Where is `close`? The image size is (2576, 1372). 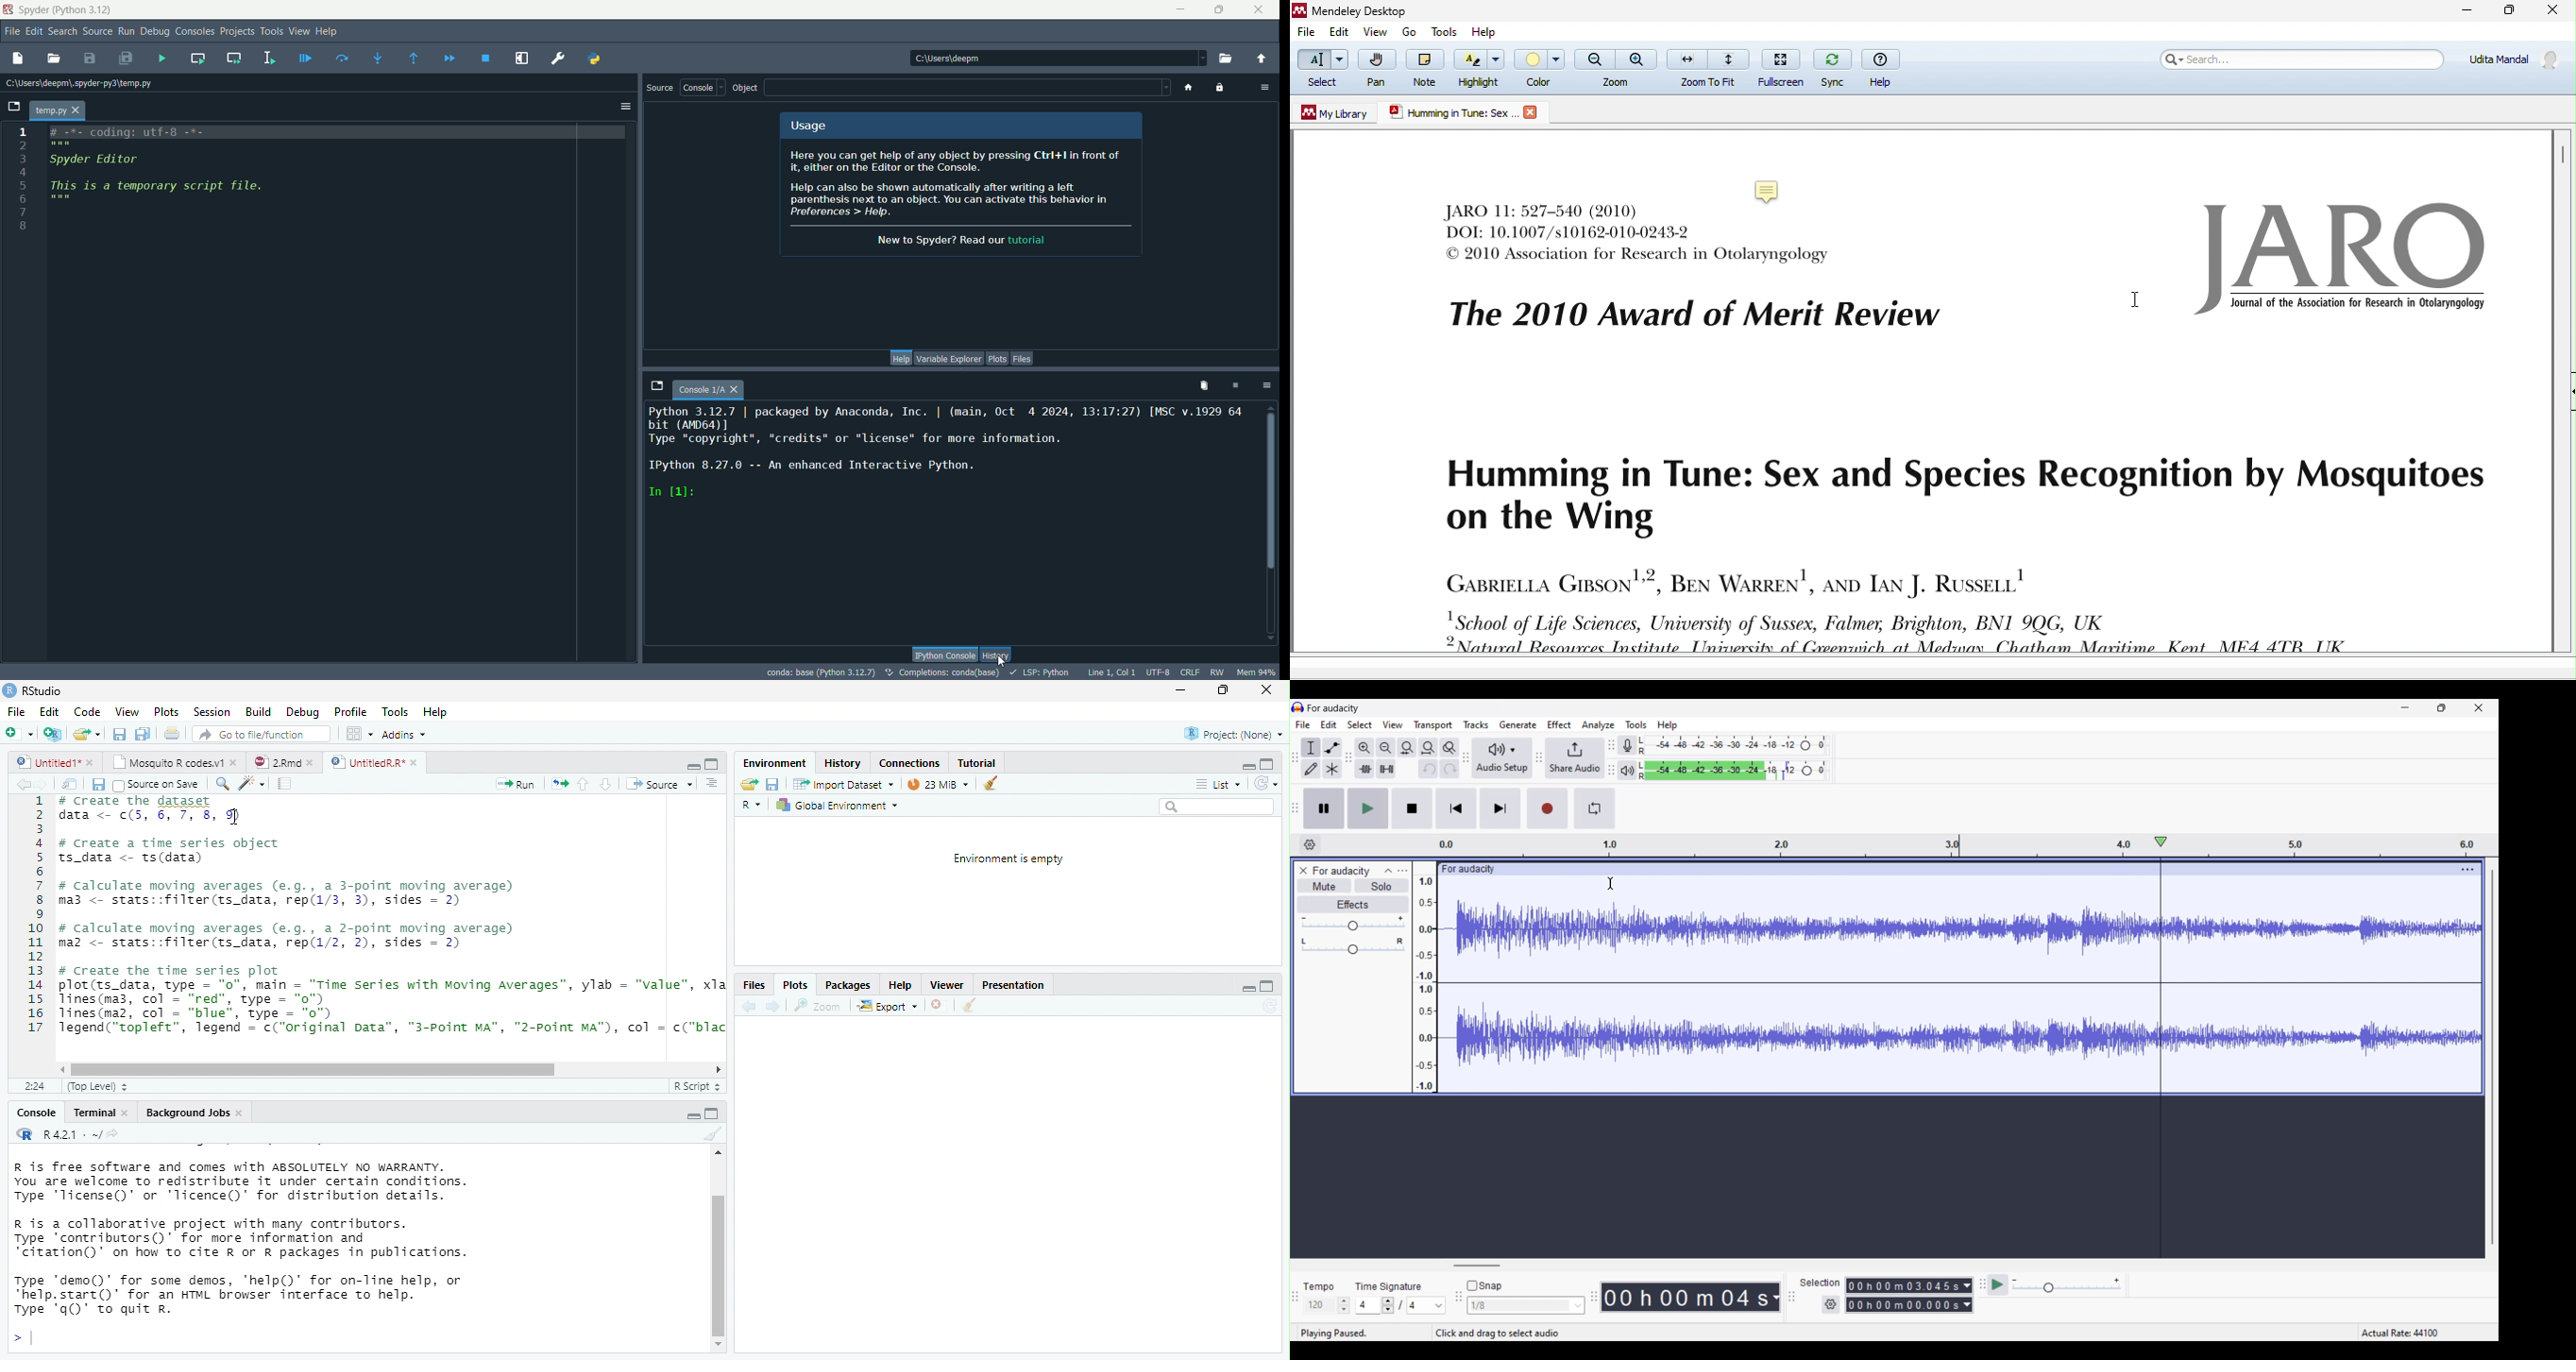 close is located at coordinates (1265, 690).